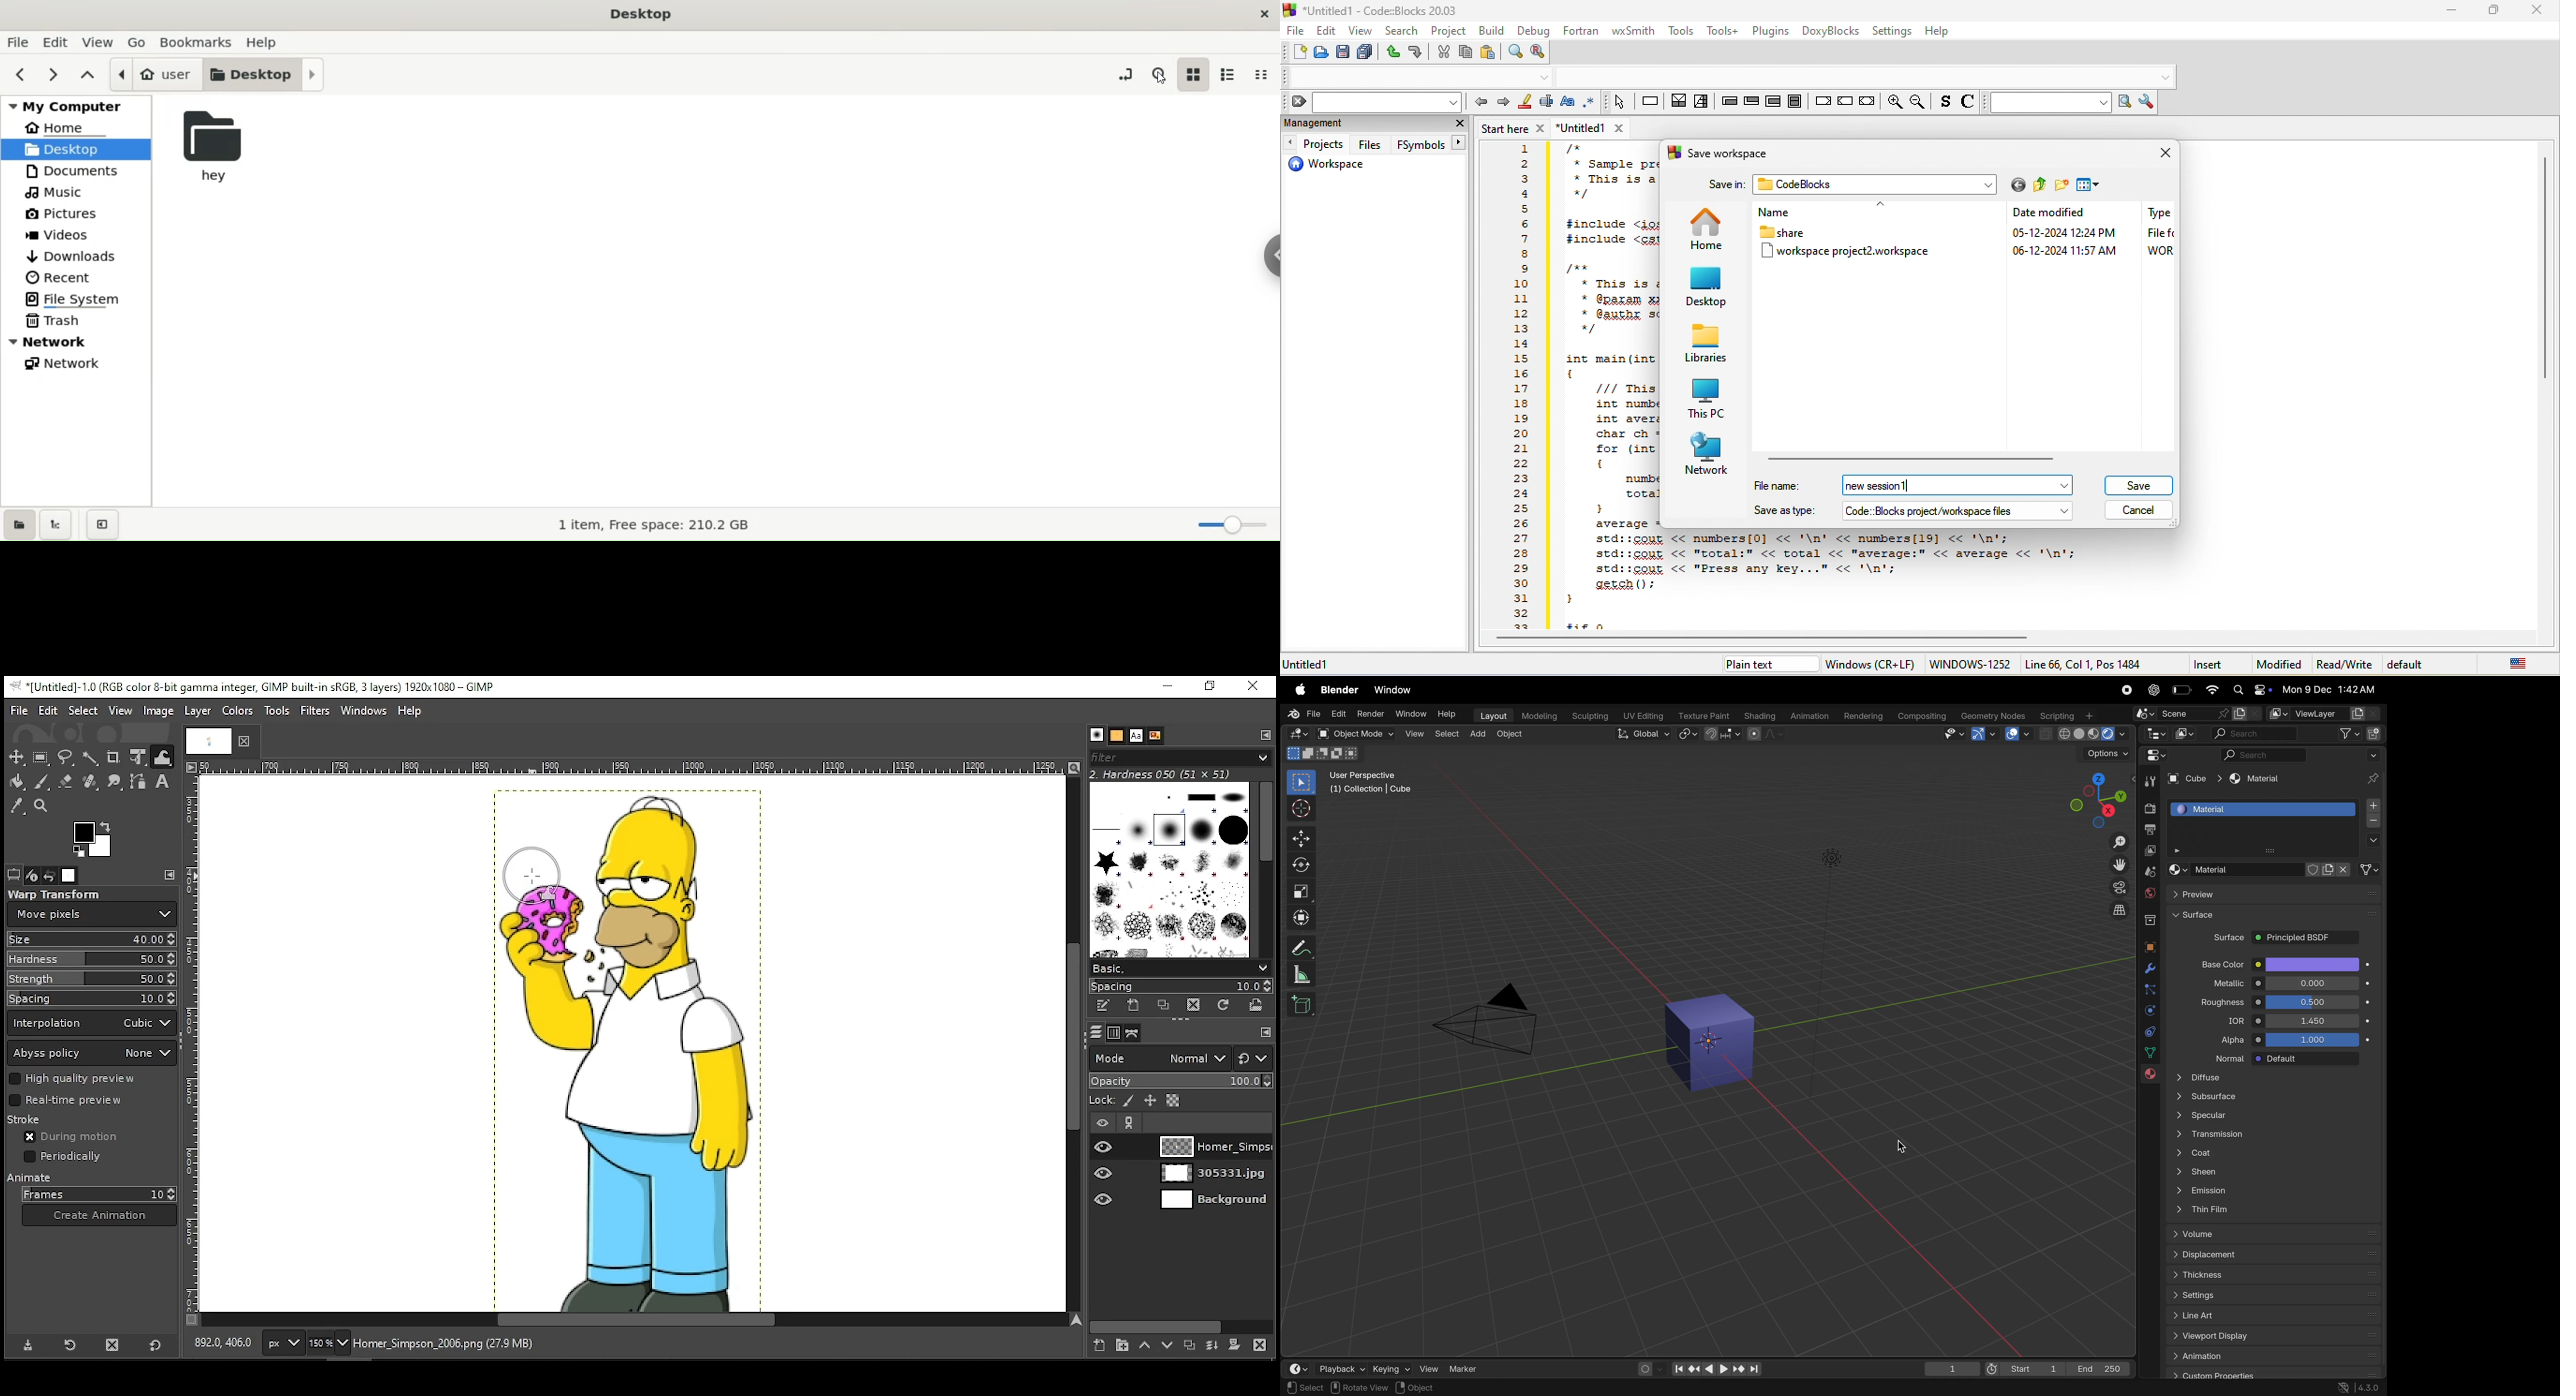 This screenshot has height=1400, width=2576. Describe the element at coordinates (1722, 156) in the screenshot. I see `save workspace` at that location.